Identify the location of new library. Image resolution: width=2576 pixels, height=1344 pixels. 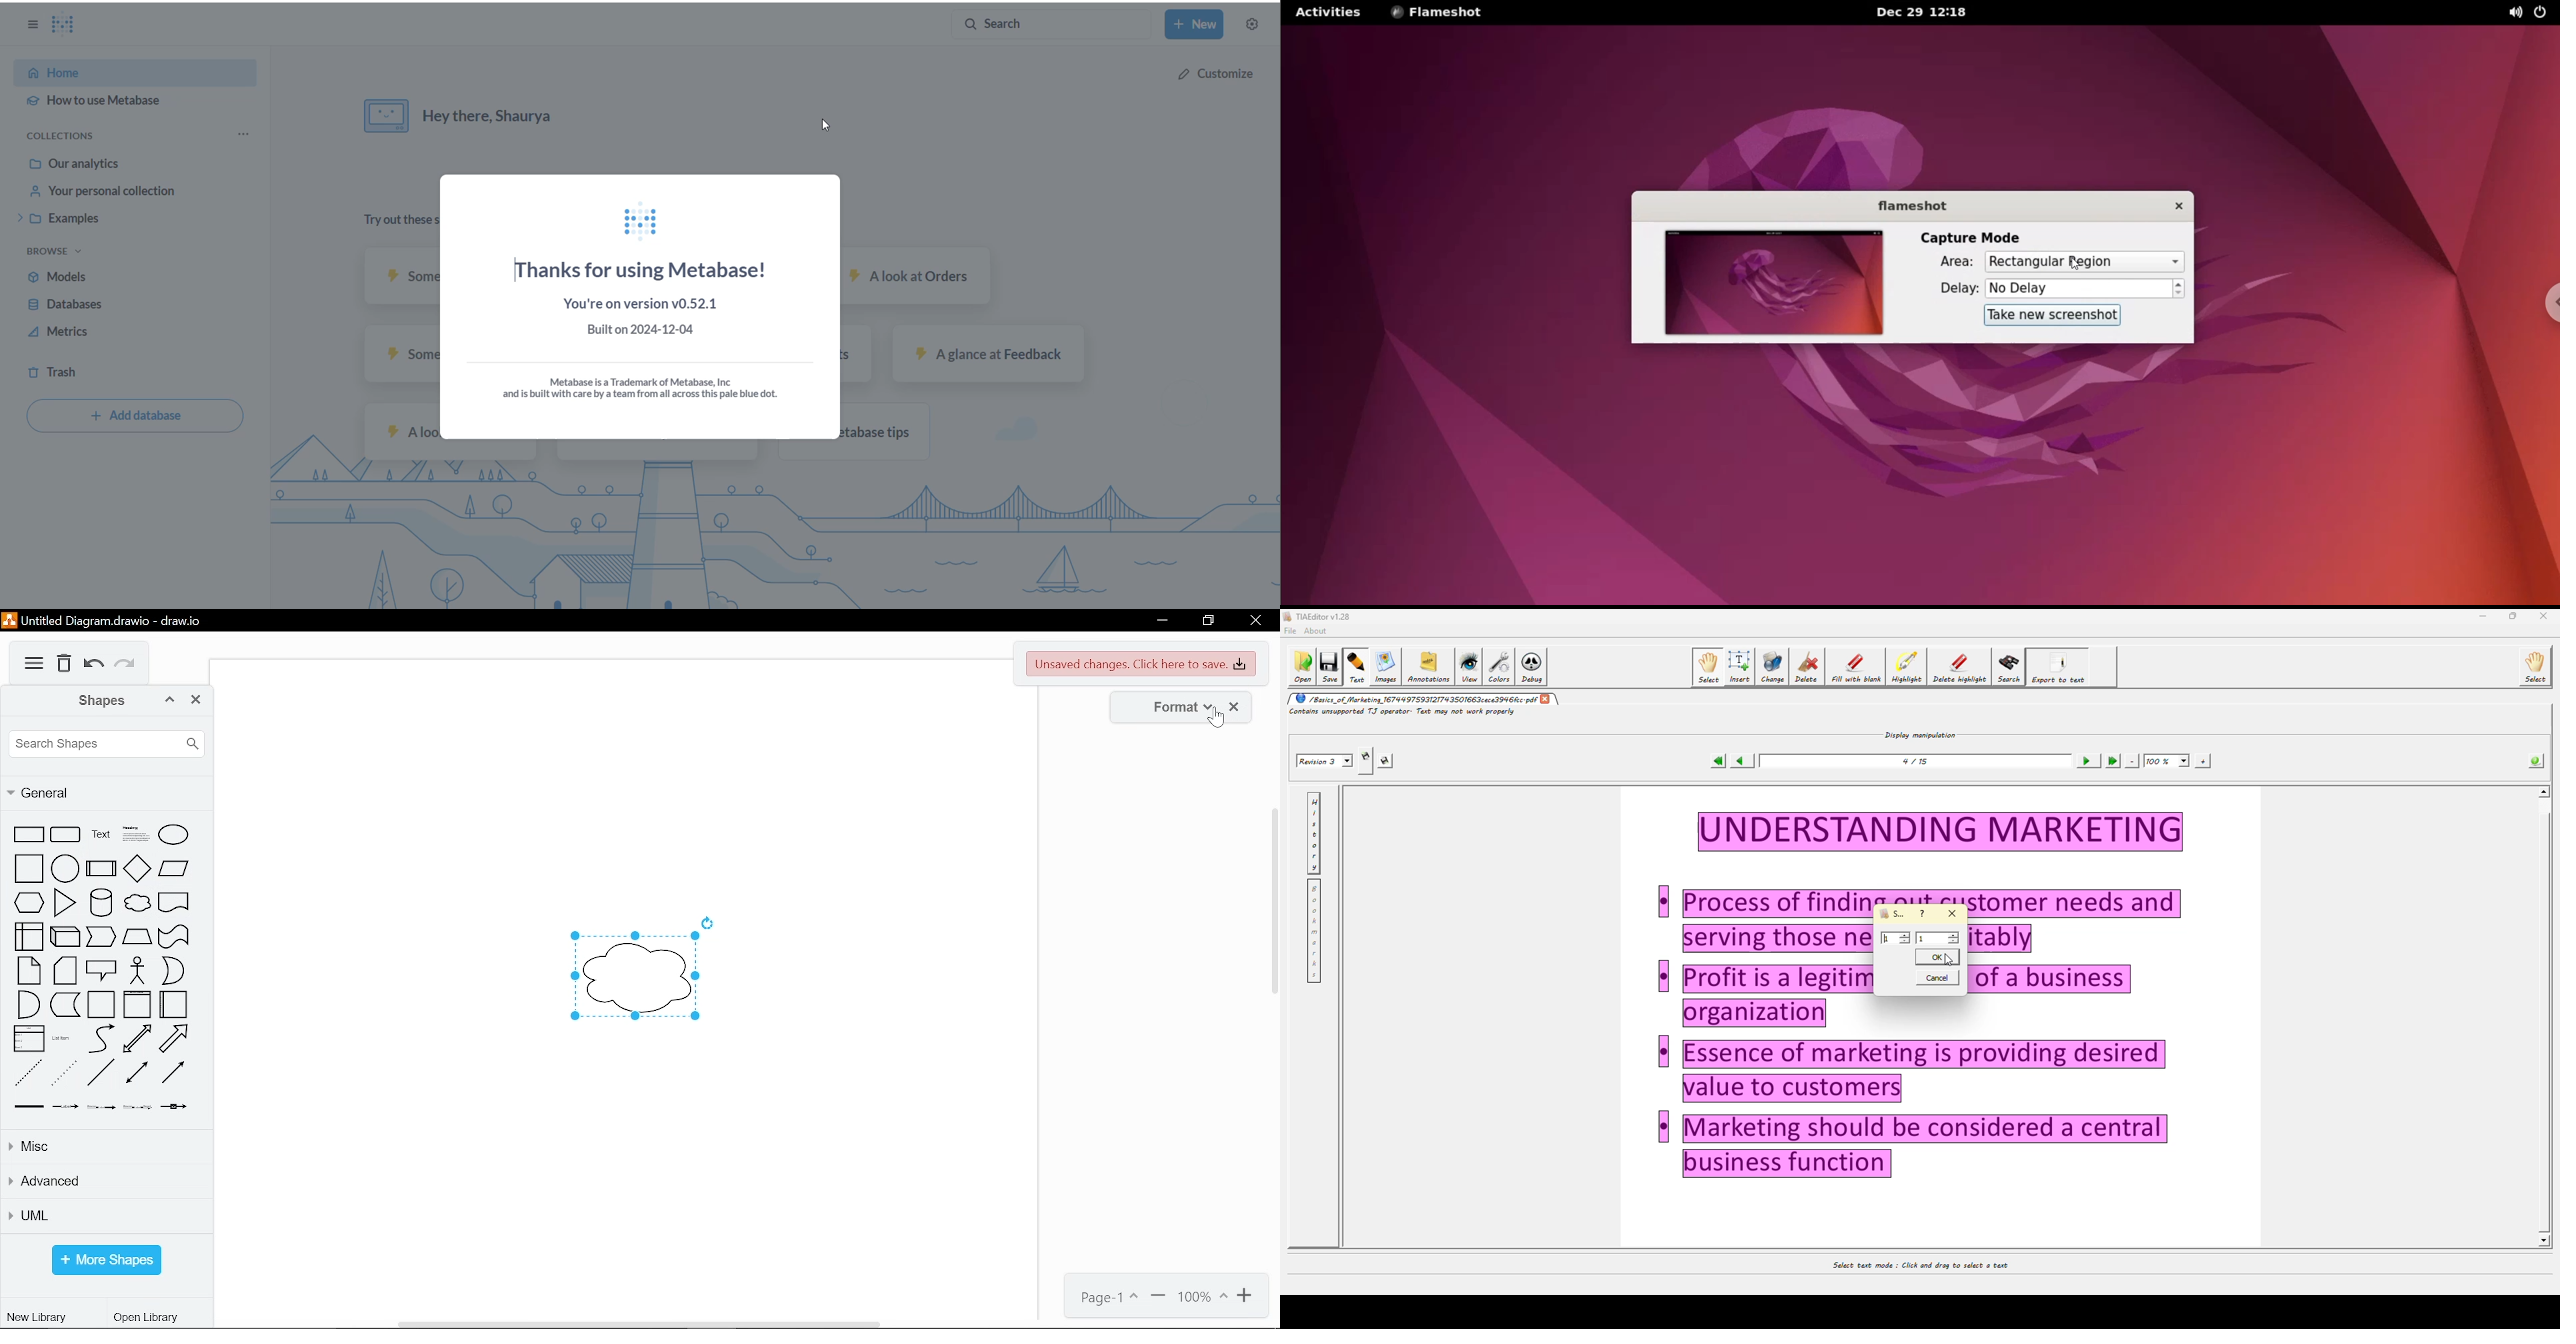
(37, 1317).